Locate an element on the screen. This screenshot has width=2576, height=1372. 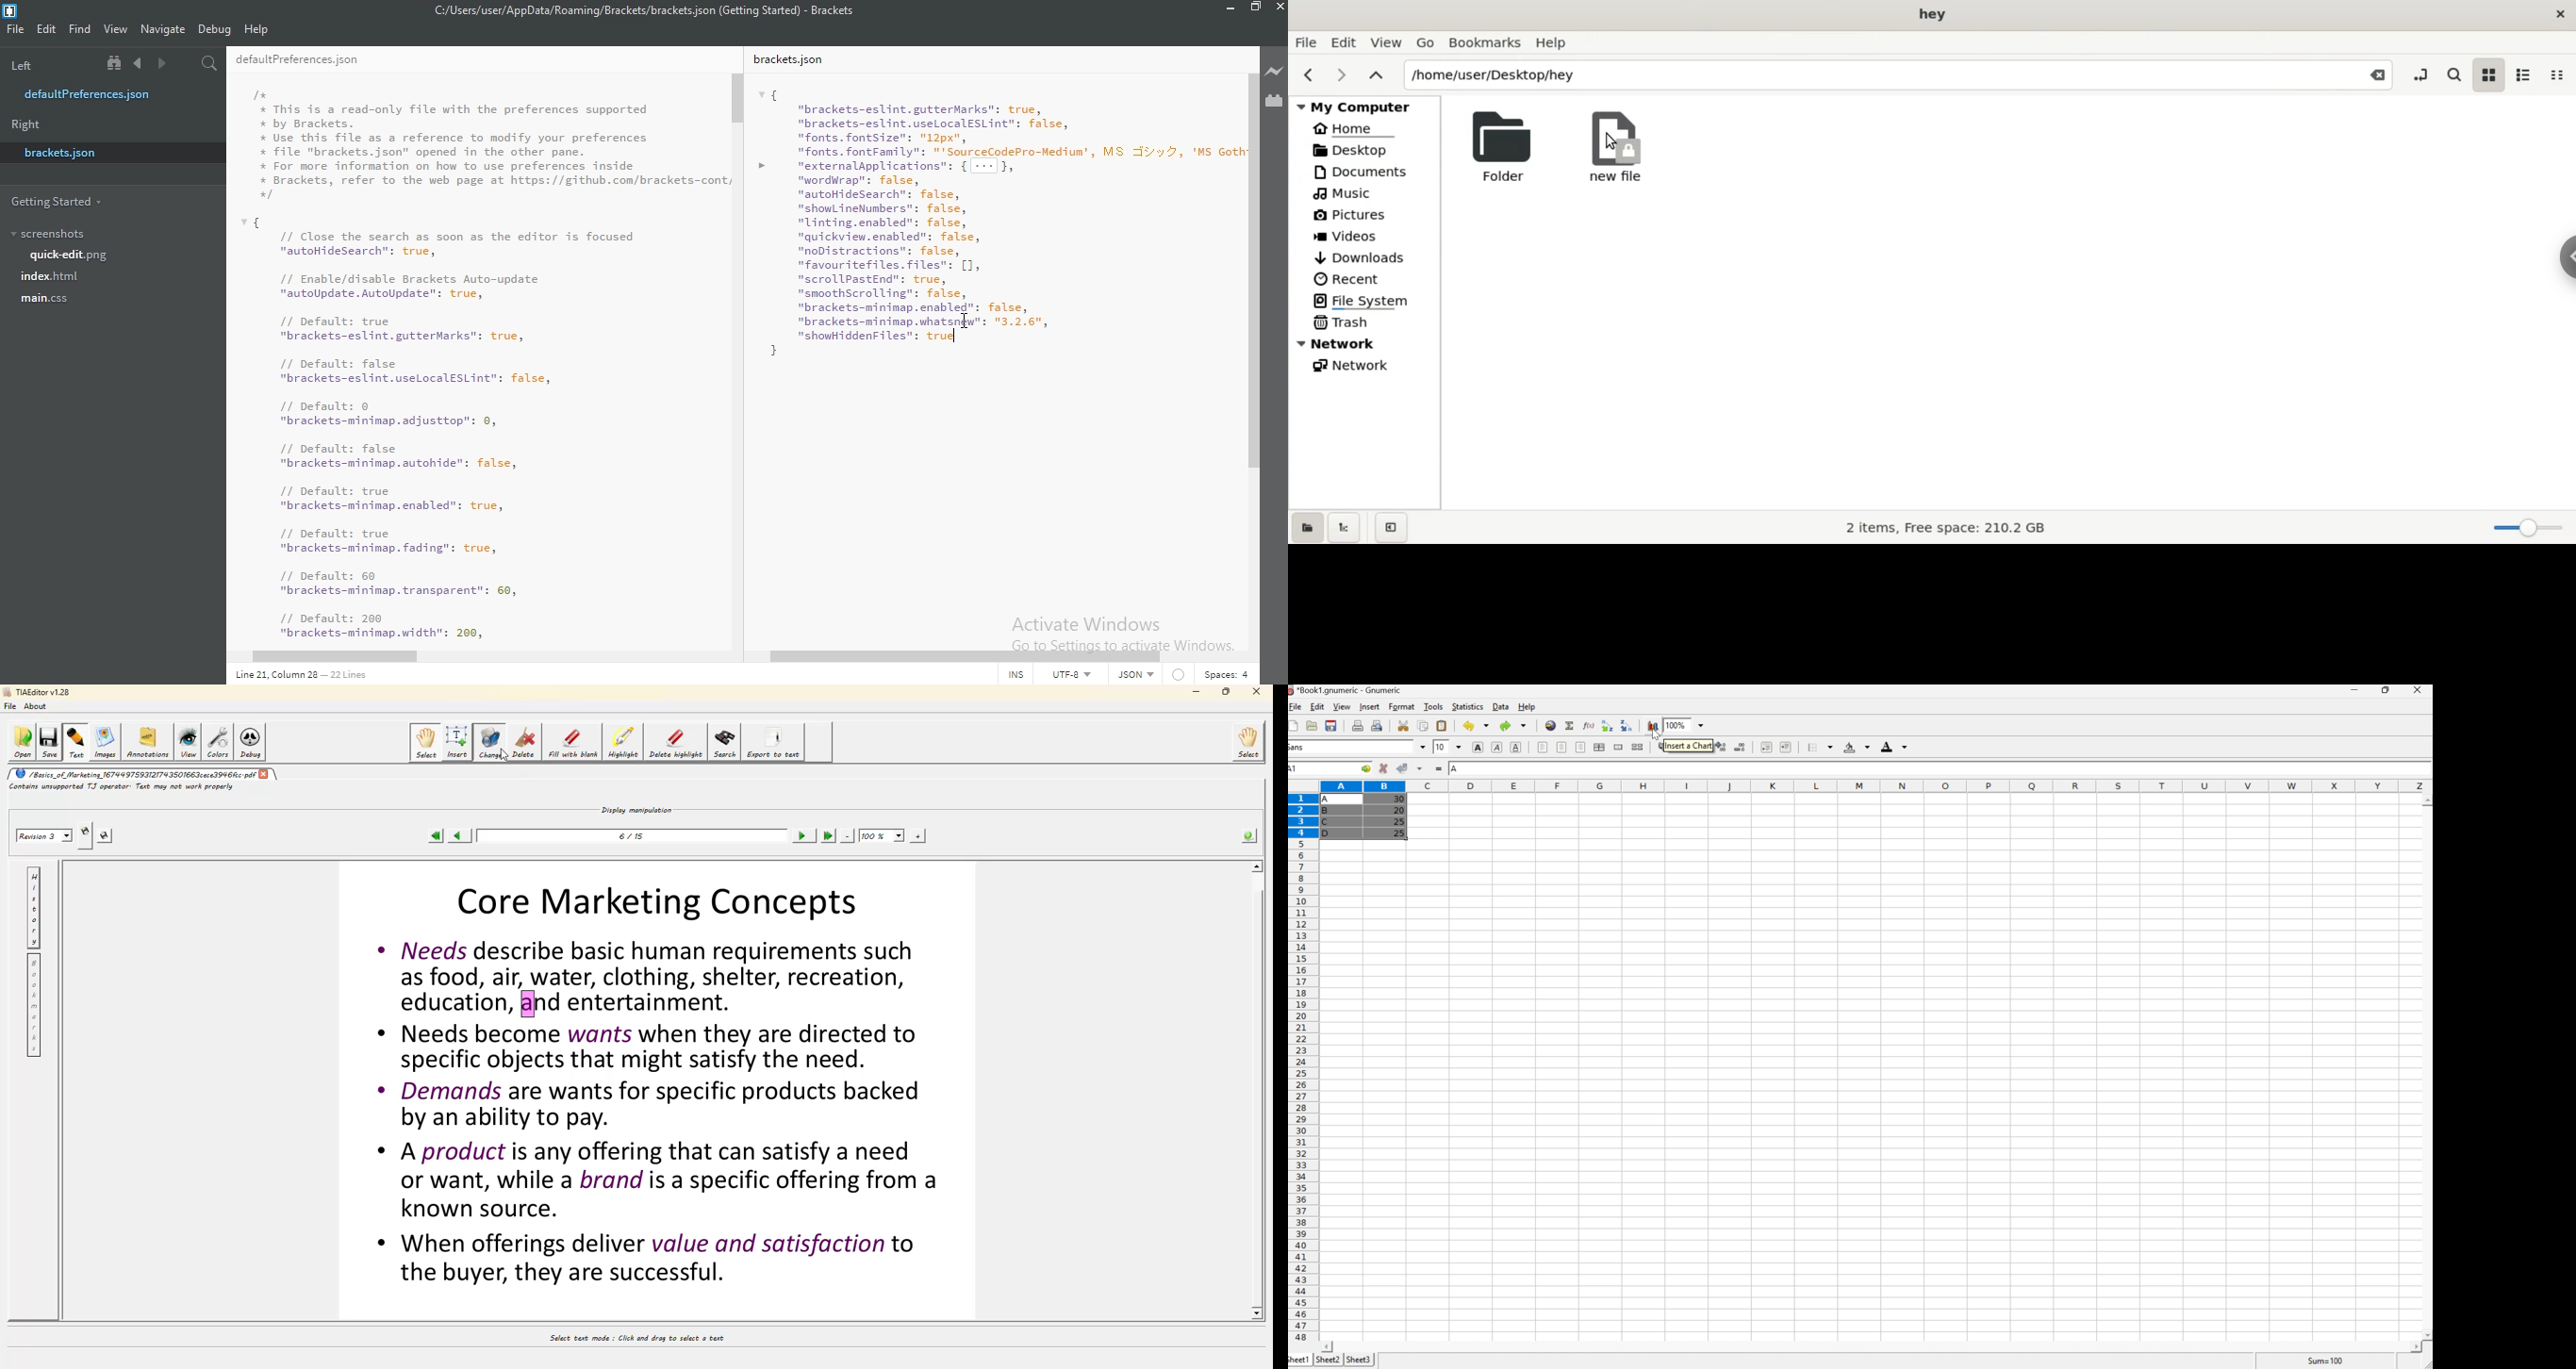
Borders is located at coordinates (1817, 746).